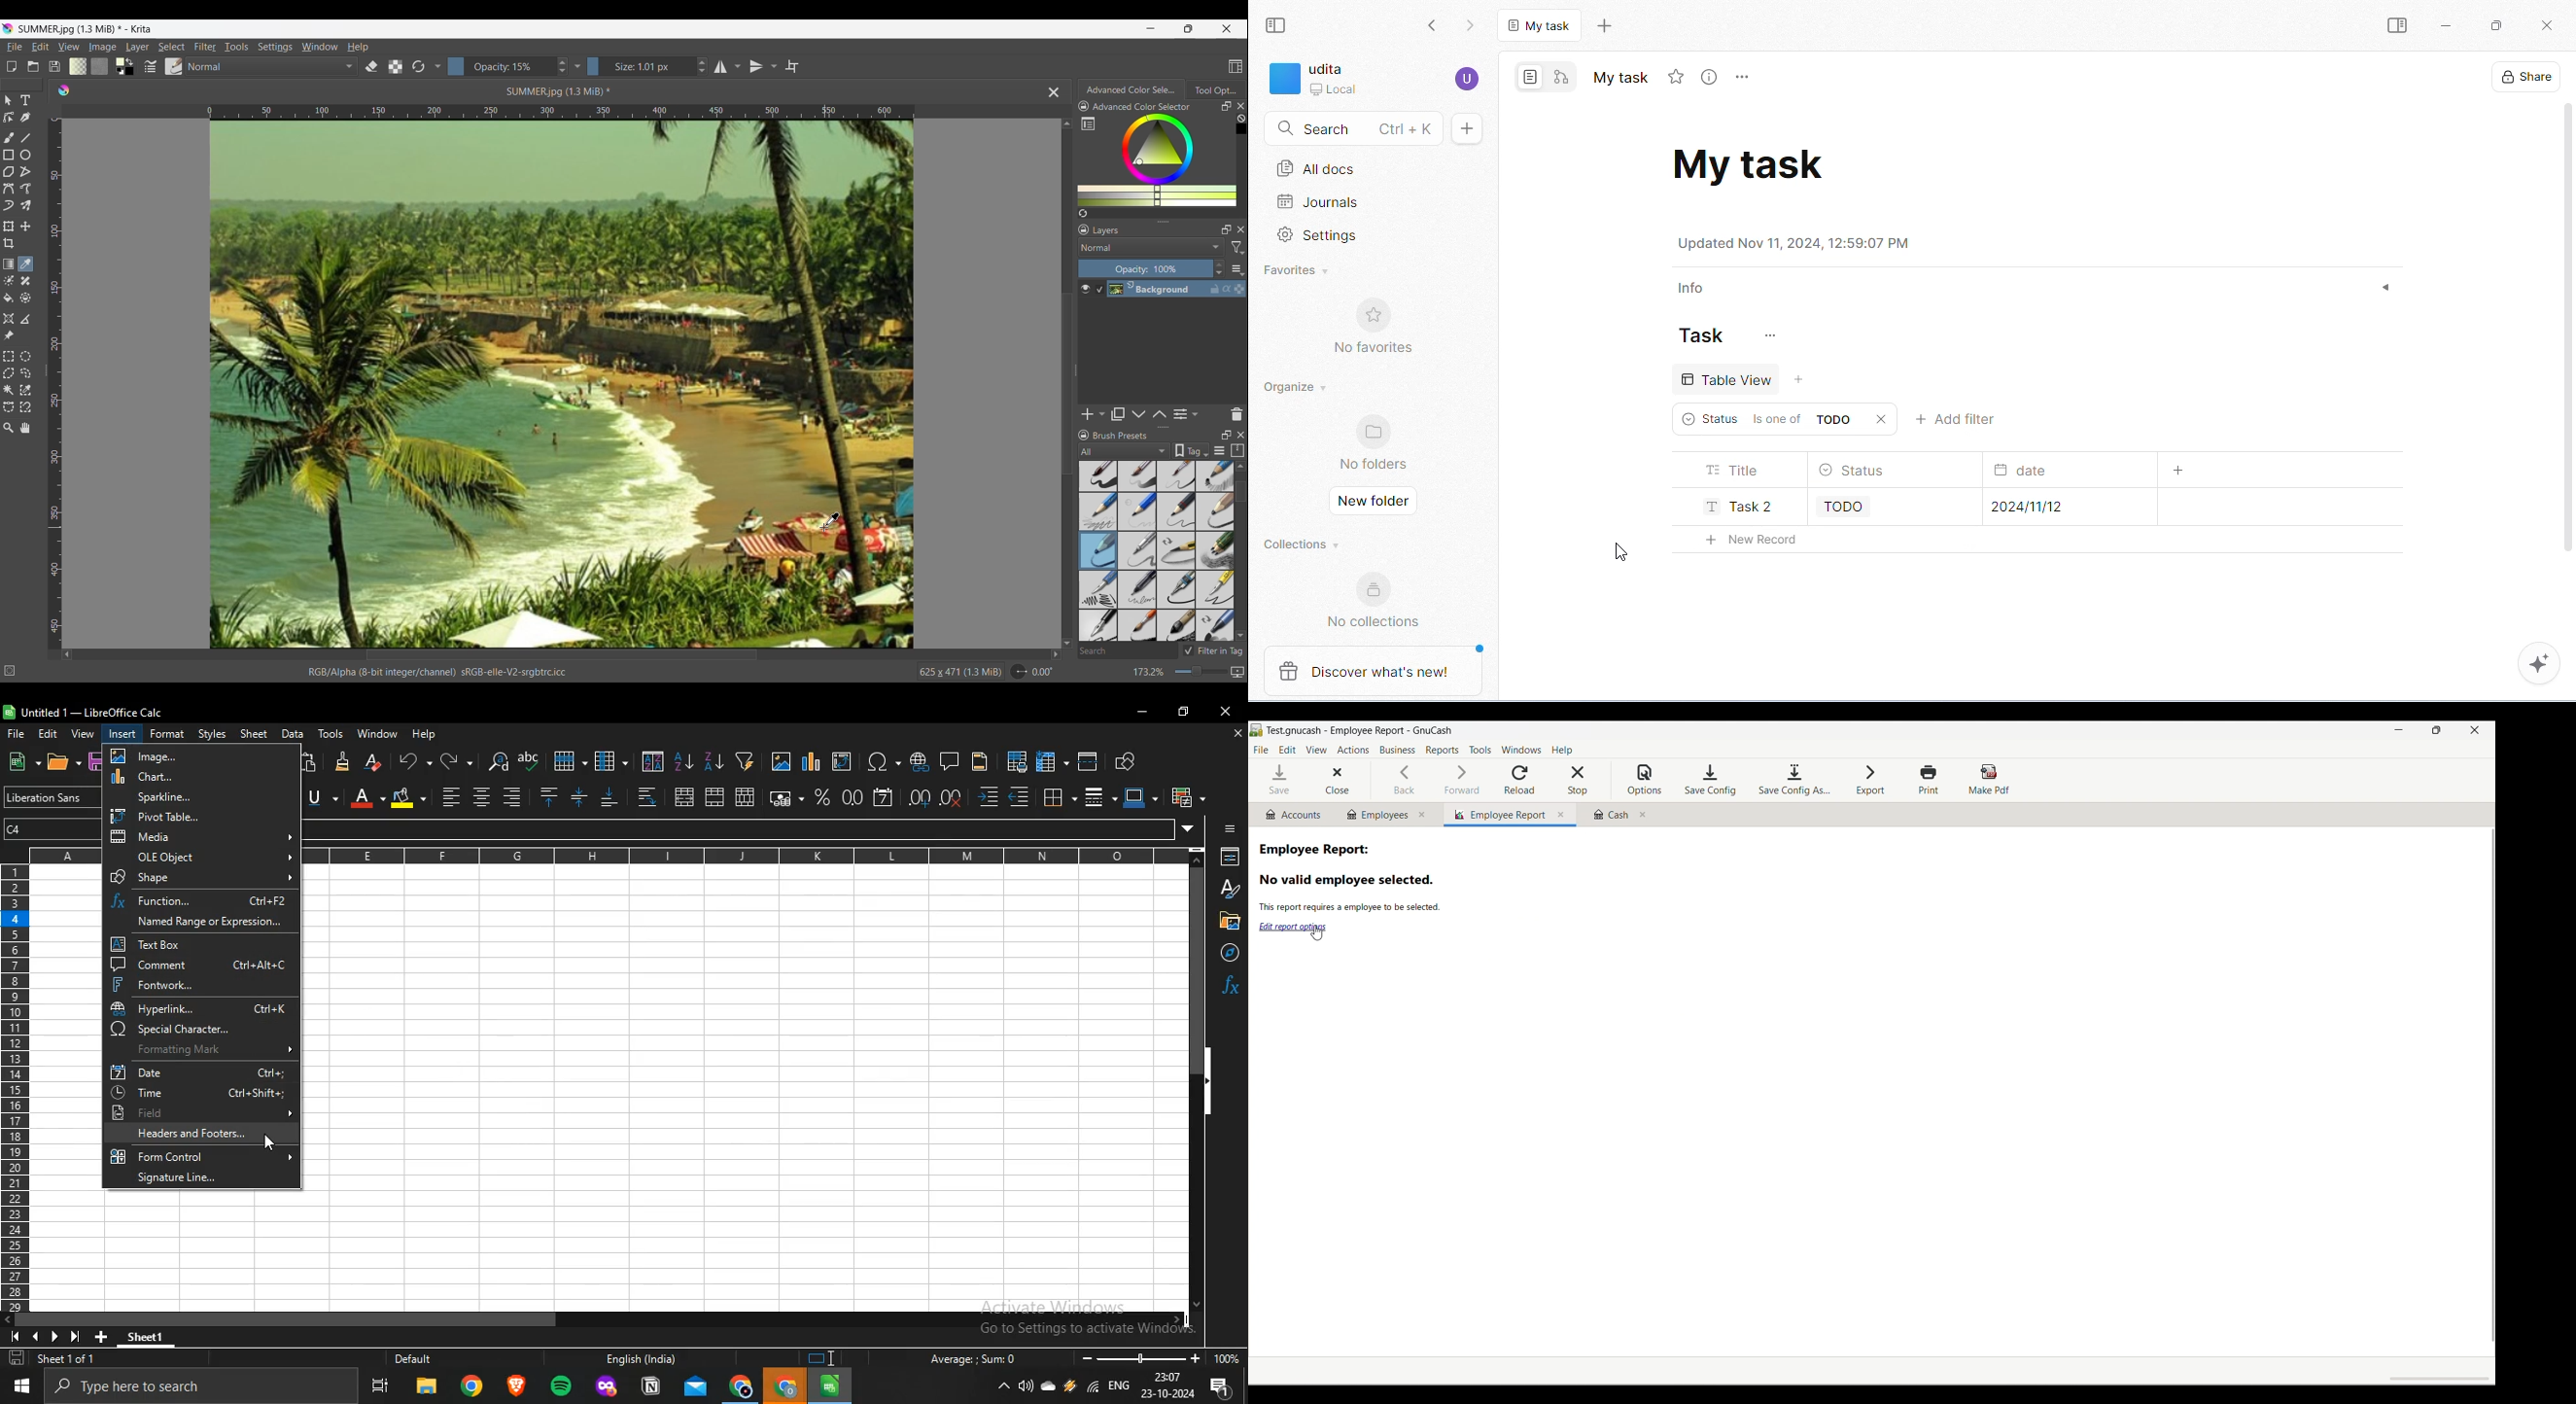 This screenshot has height=1428, width=2576. I want to click on styles, so click(1230, 888).